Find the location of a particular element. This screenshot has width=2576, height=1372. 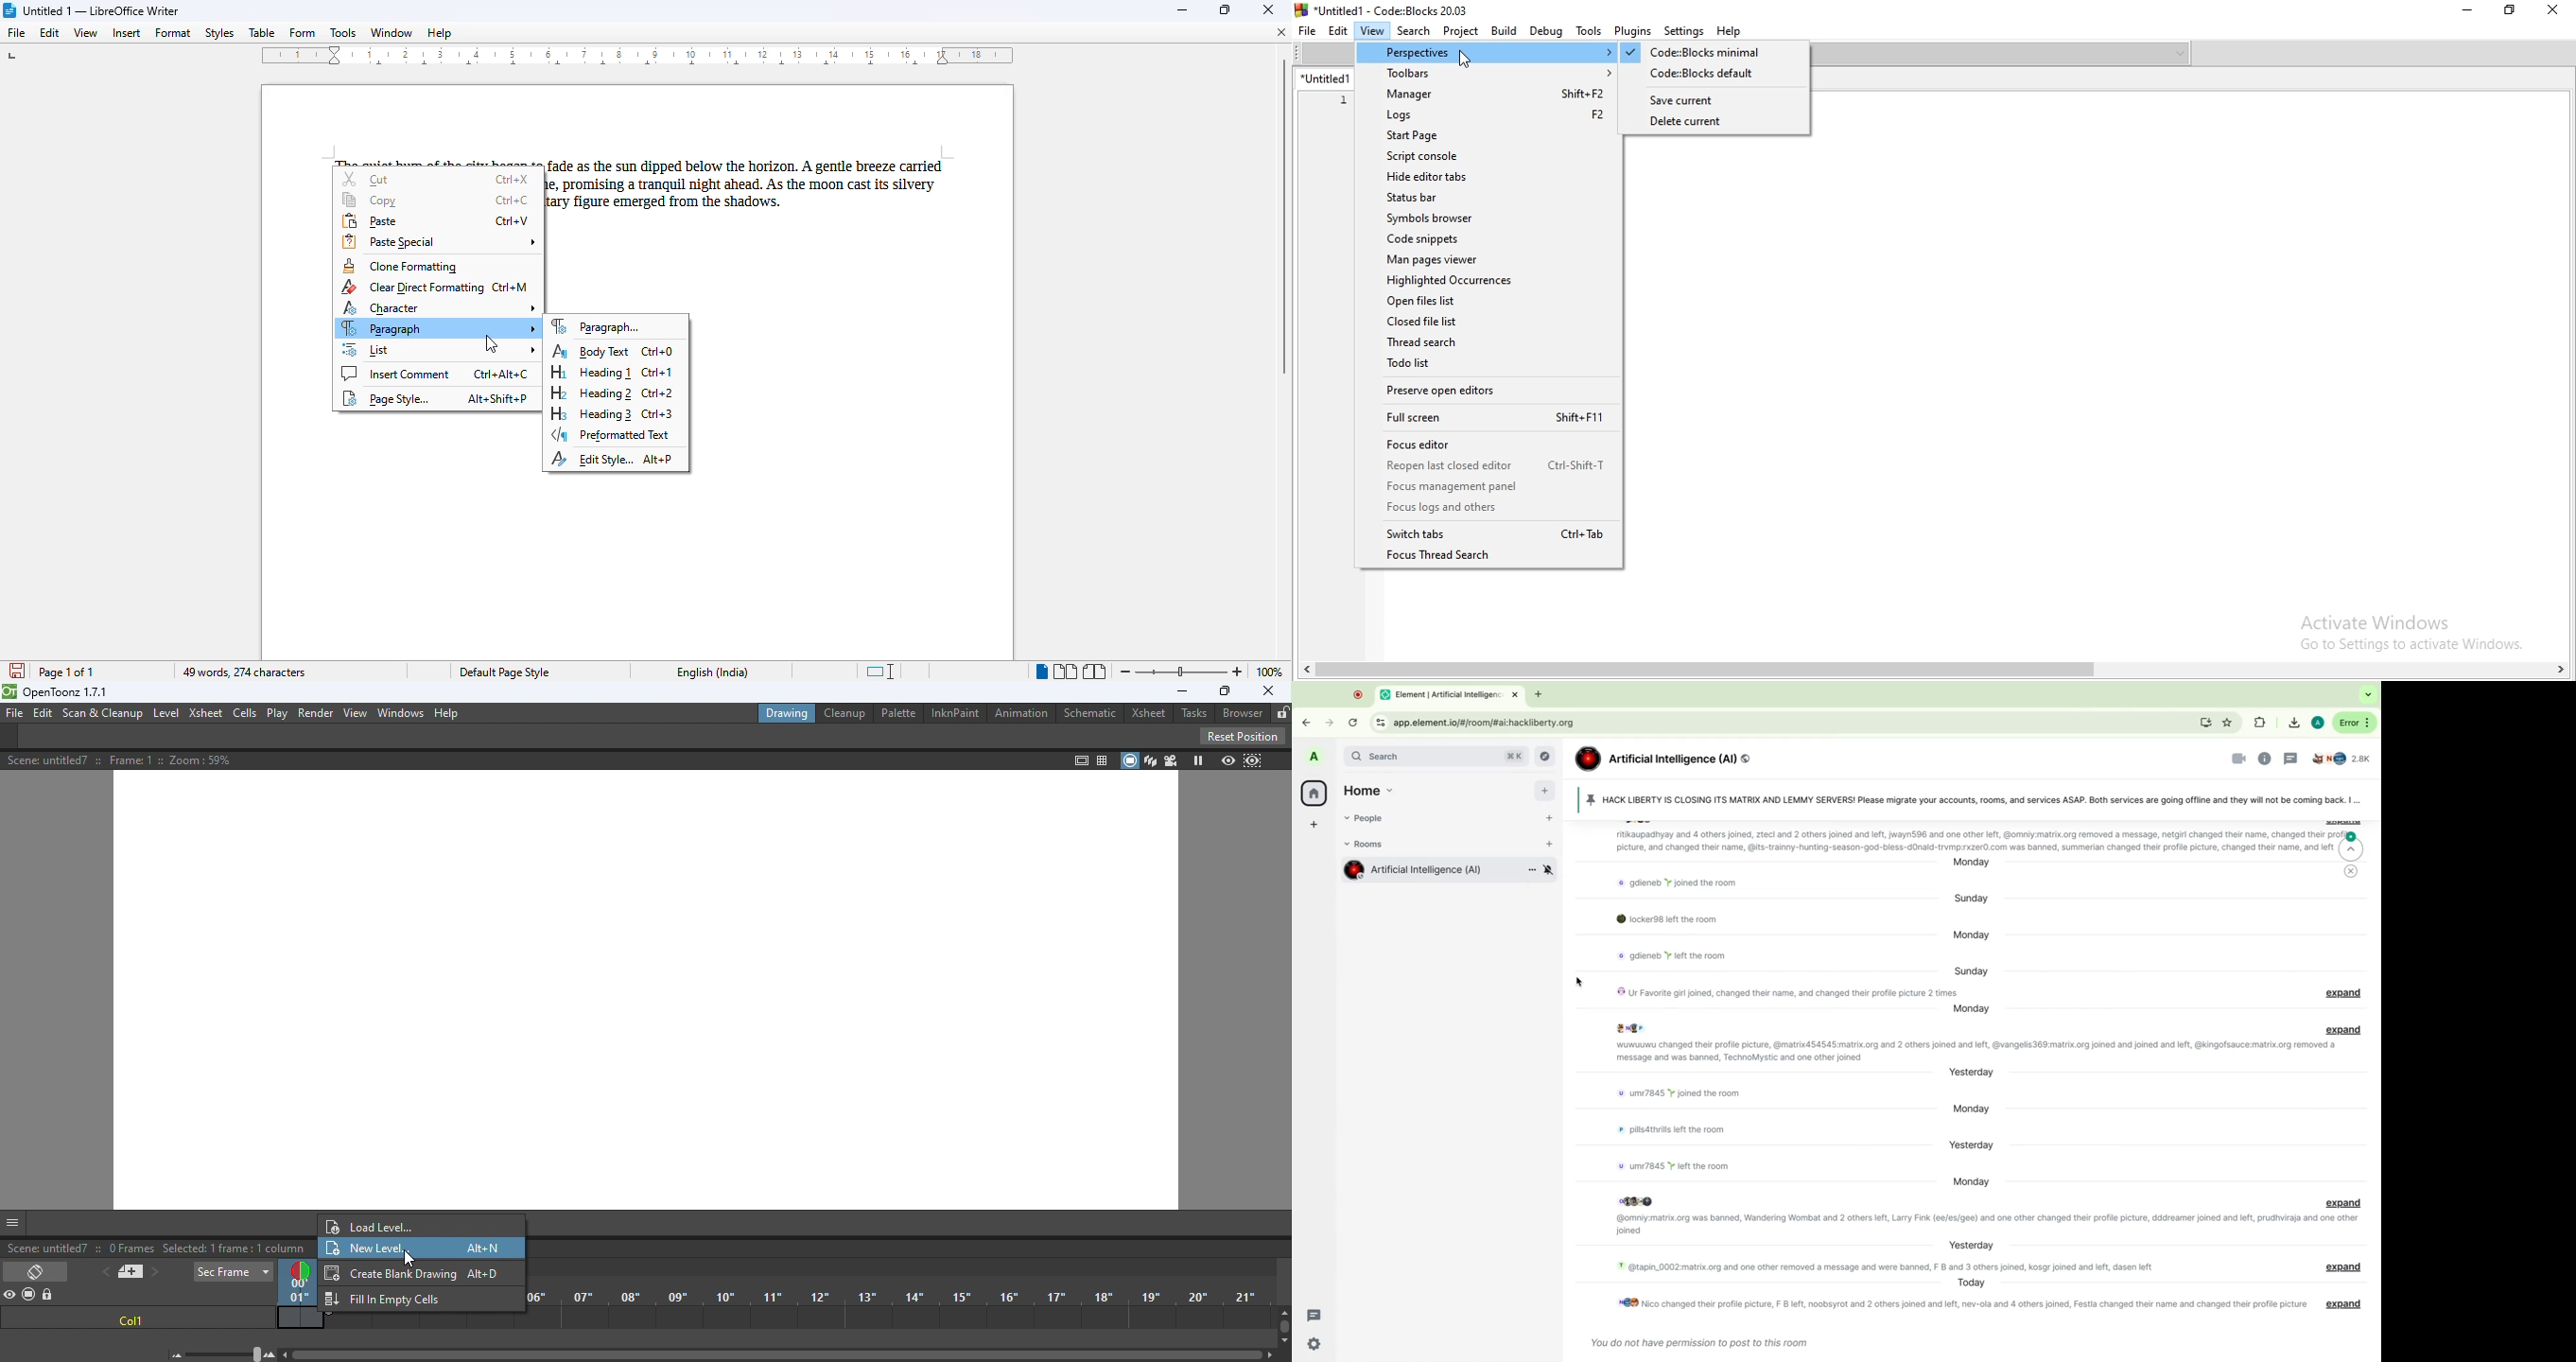

downloads is located at coordinates (2290, 721).